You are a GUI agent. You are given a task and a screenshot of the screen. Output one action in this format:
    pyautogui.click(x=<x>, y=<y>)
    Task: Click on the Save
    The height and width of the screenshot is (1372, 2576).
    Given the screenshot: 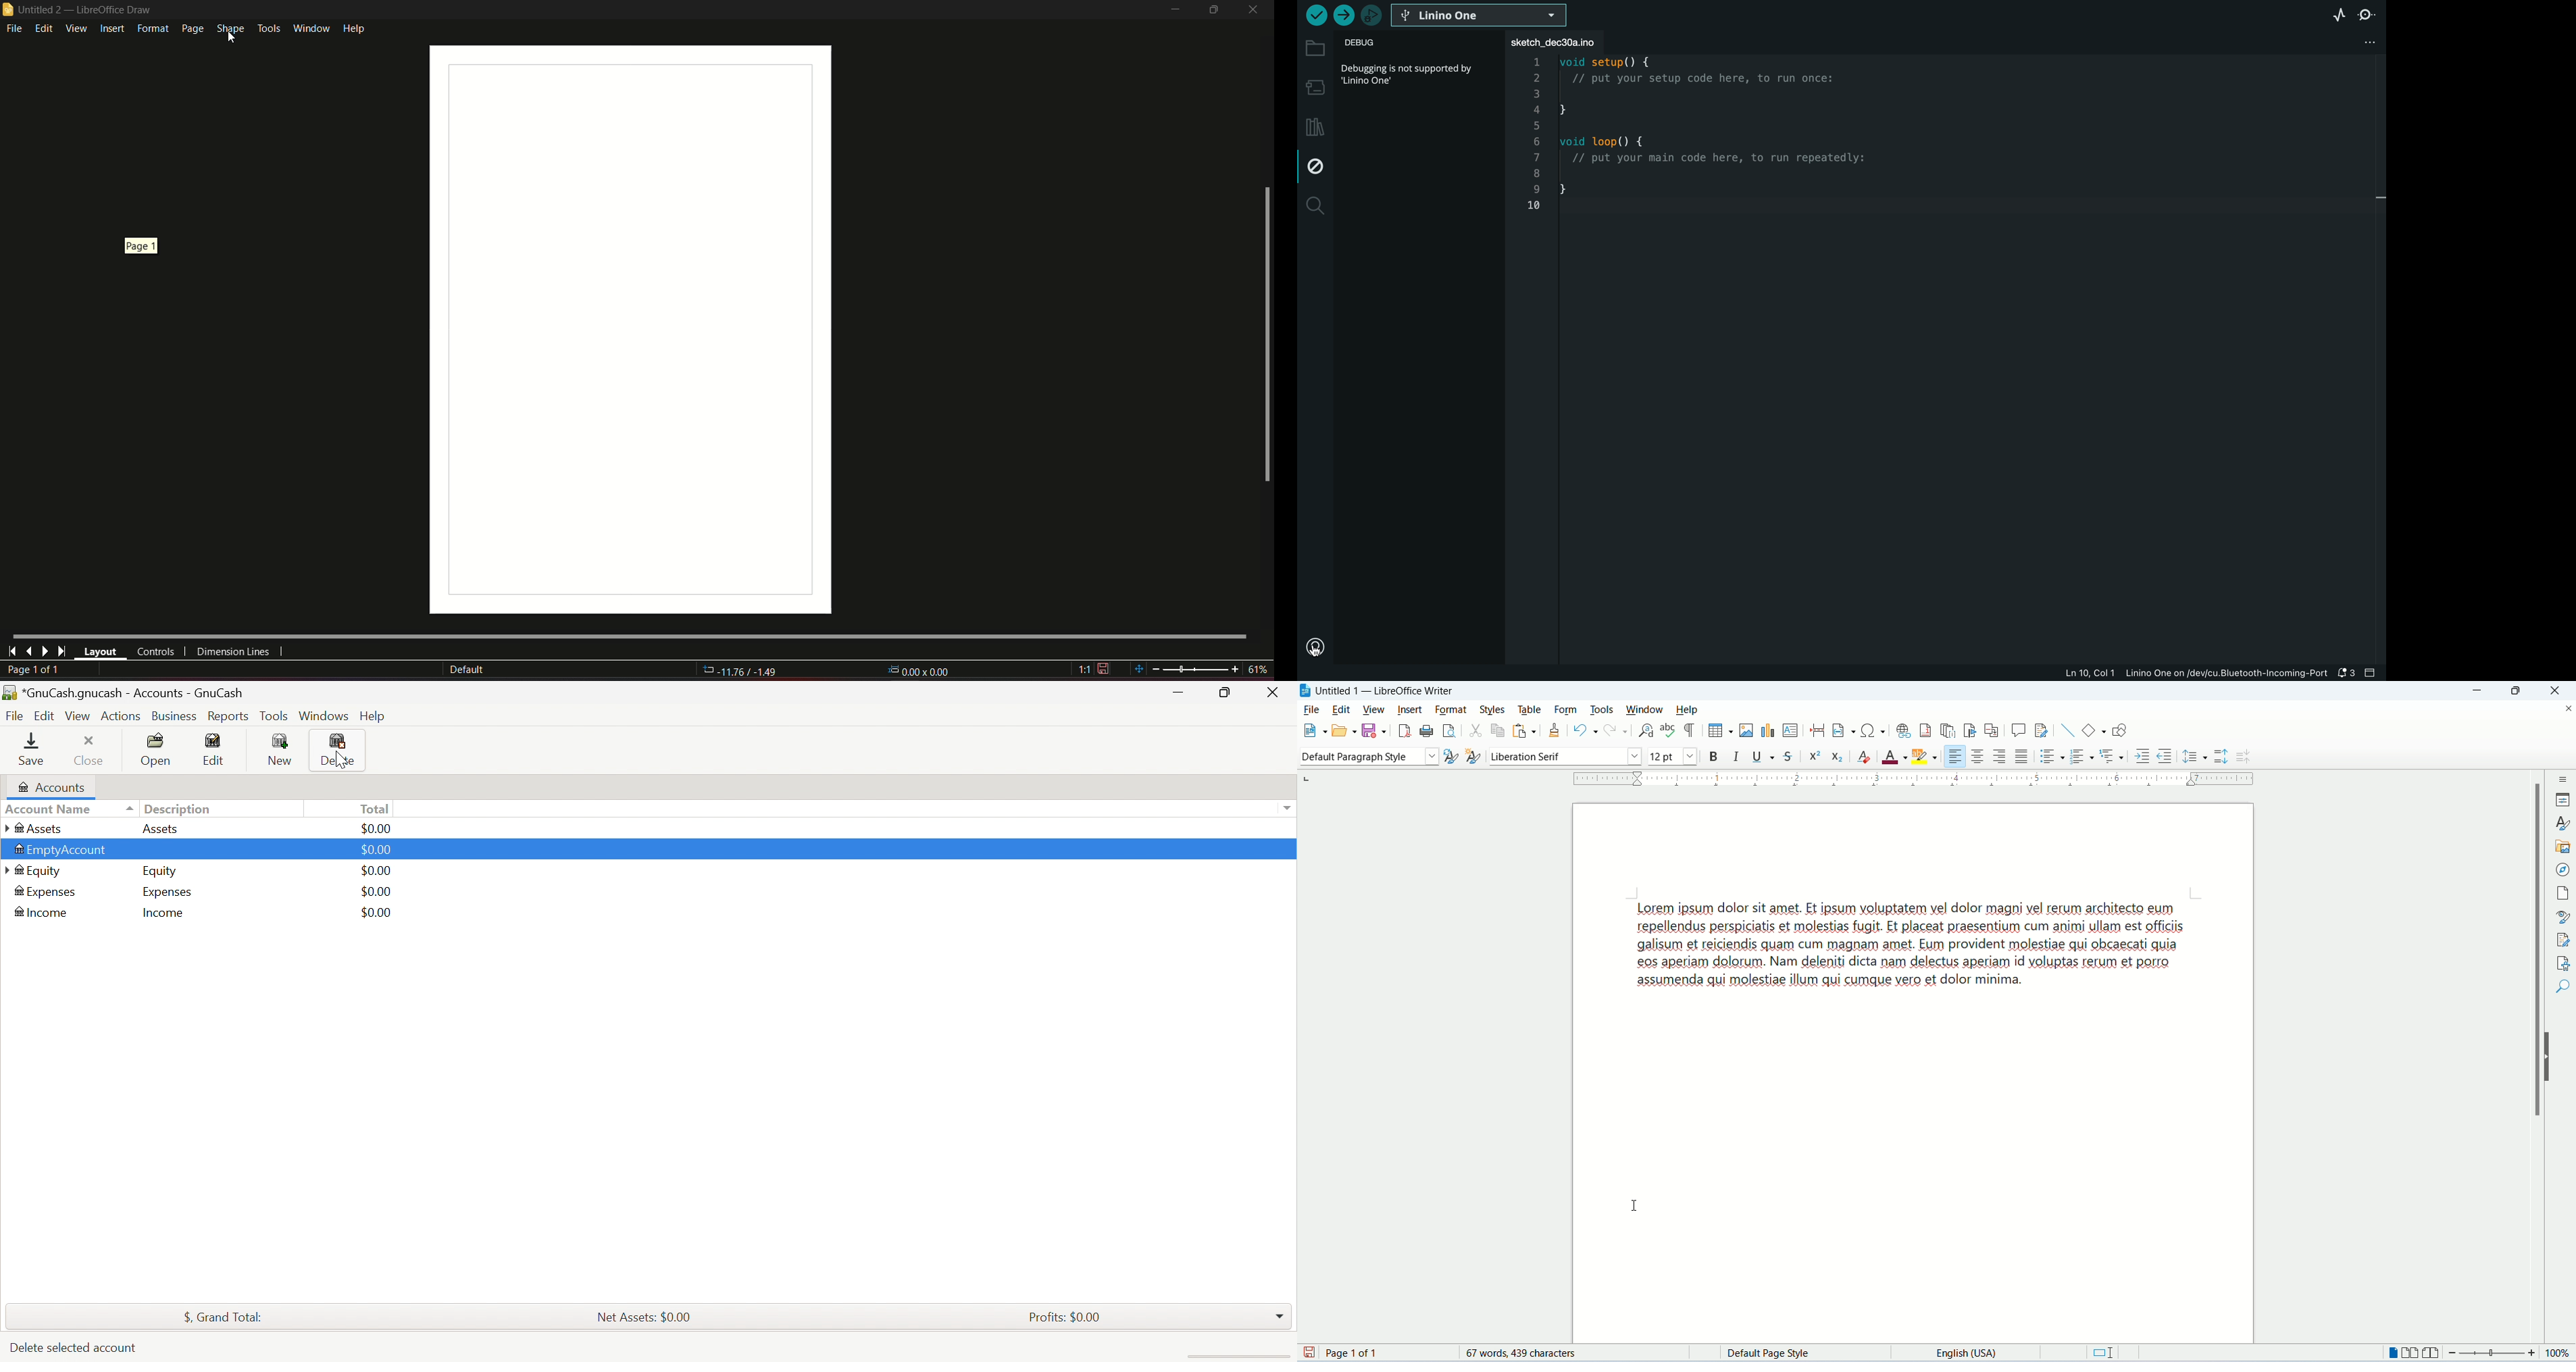 What is the action you would take?
    pyautogui.click(x=31, y=749)
    